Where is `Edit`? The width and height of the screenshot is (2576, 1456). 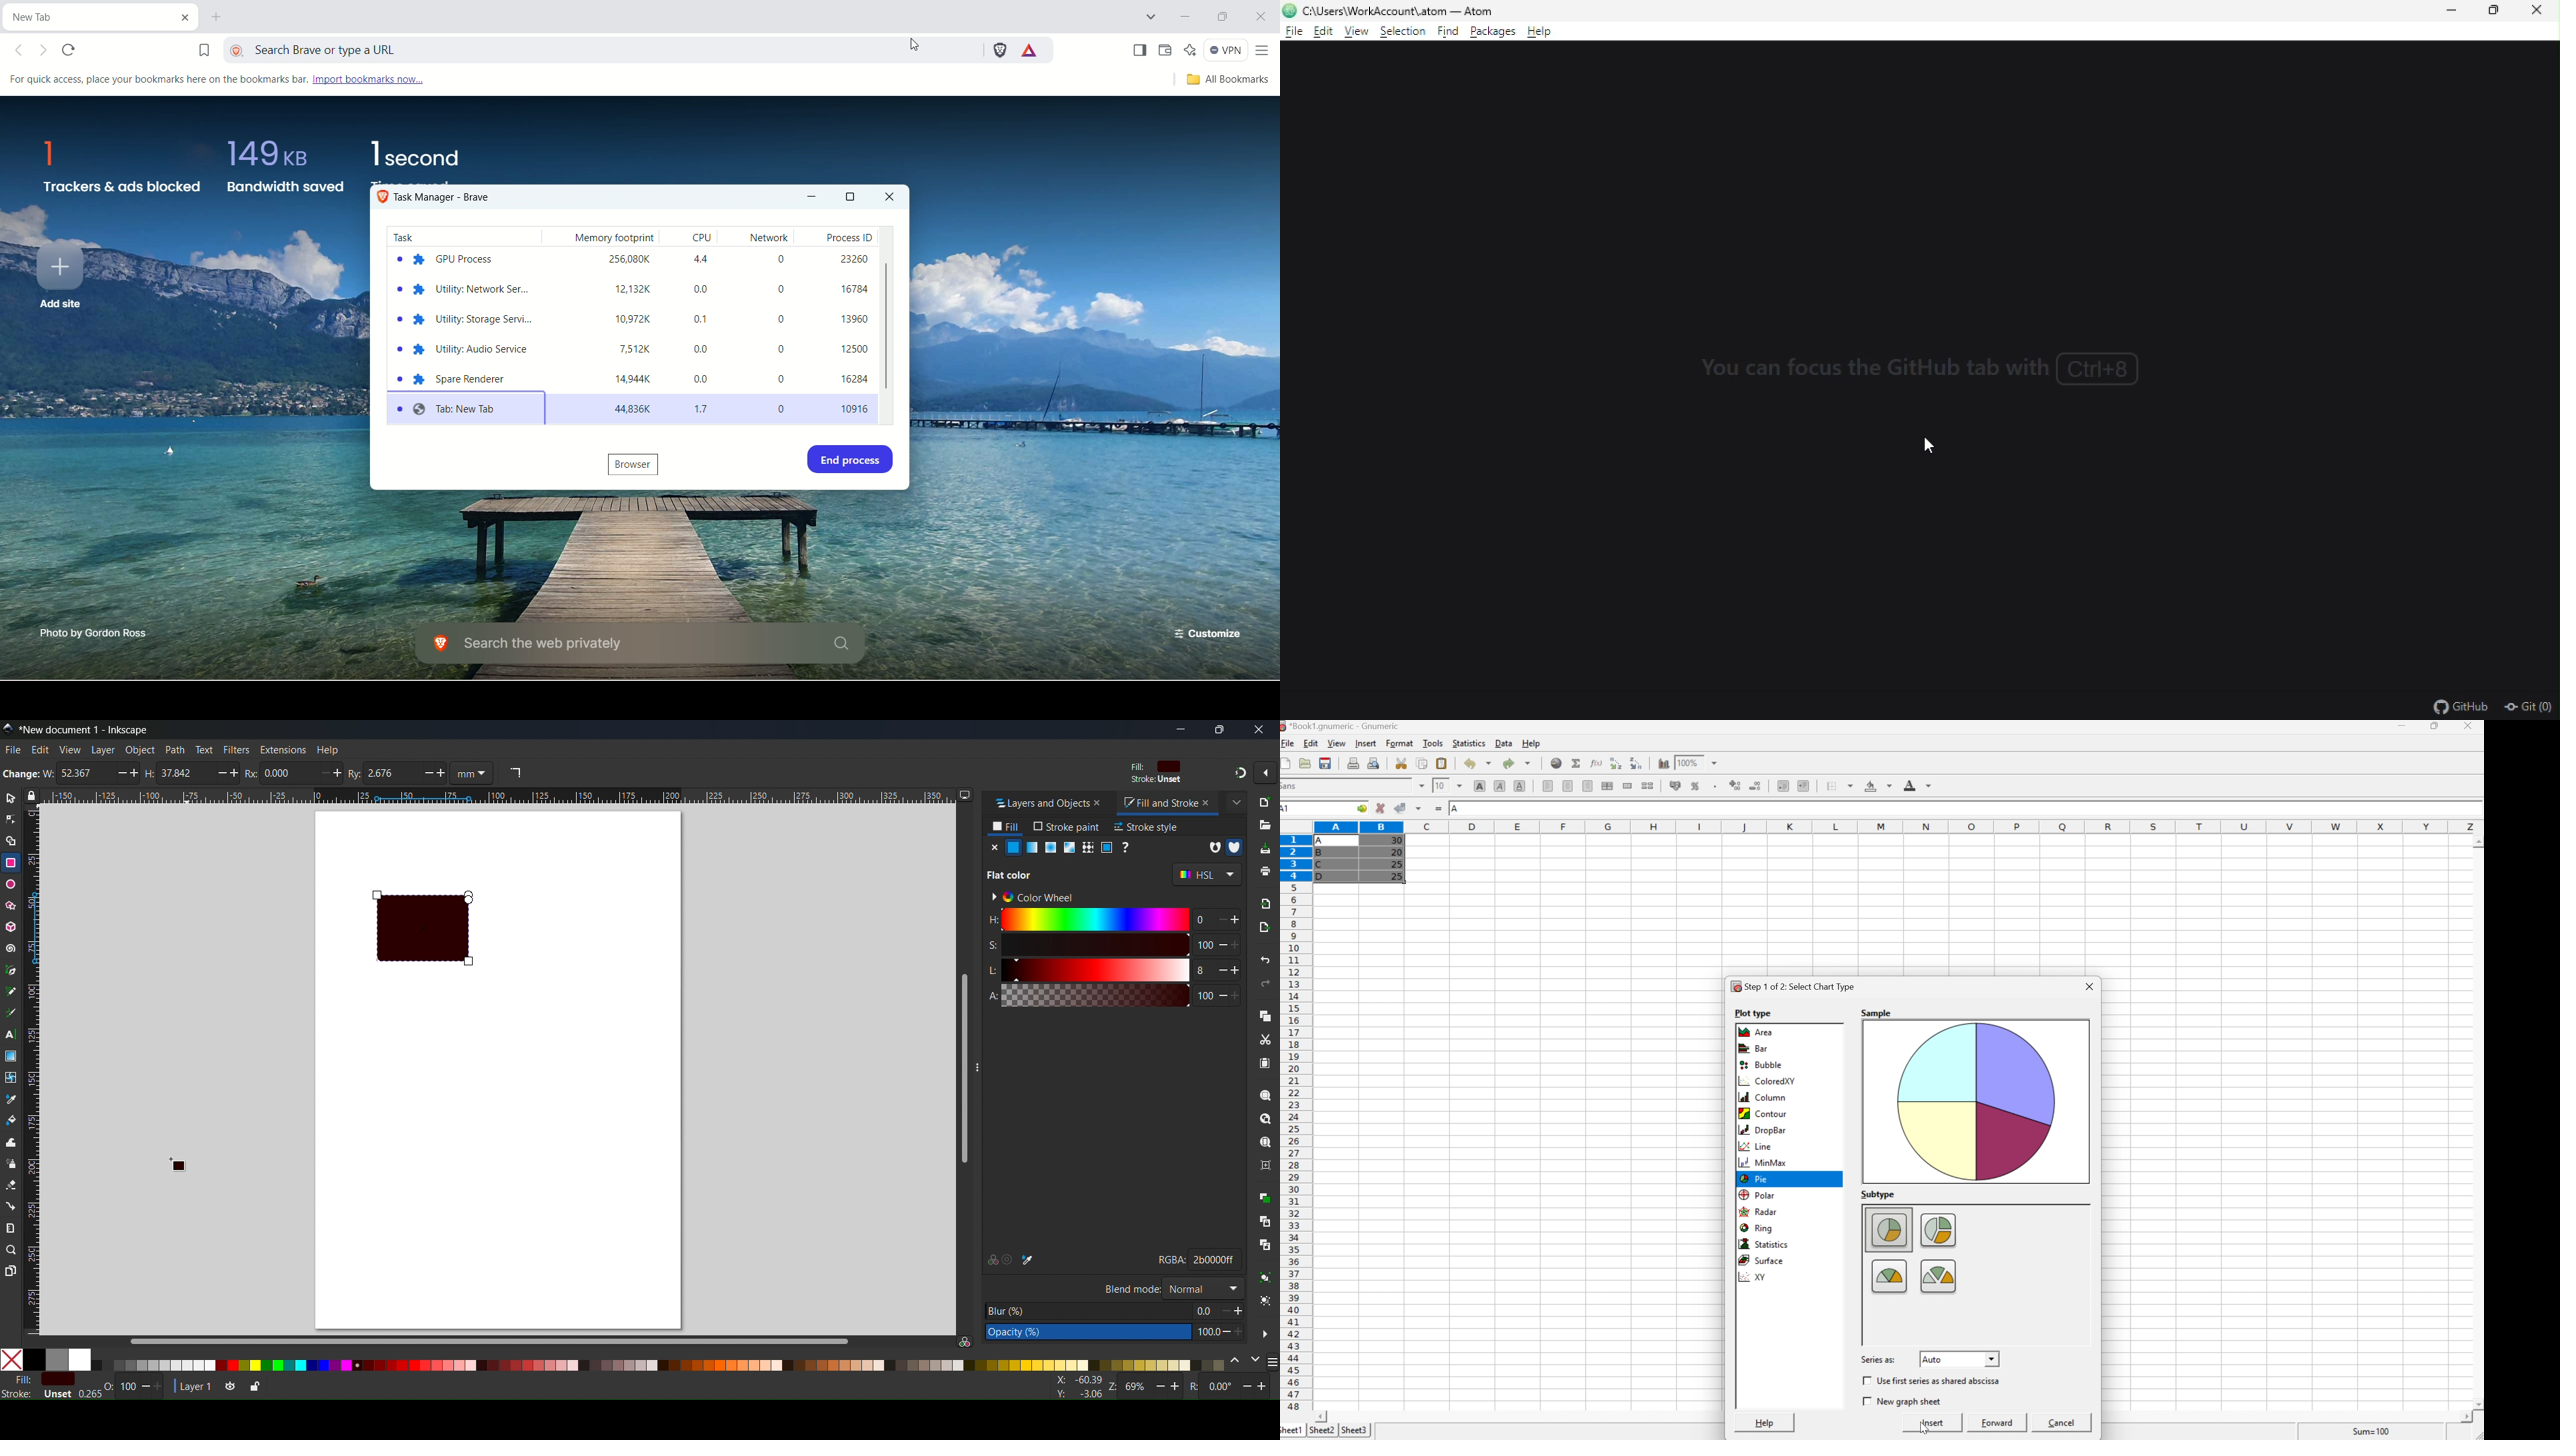
Edit is located at coordinates (1311, 743).